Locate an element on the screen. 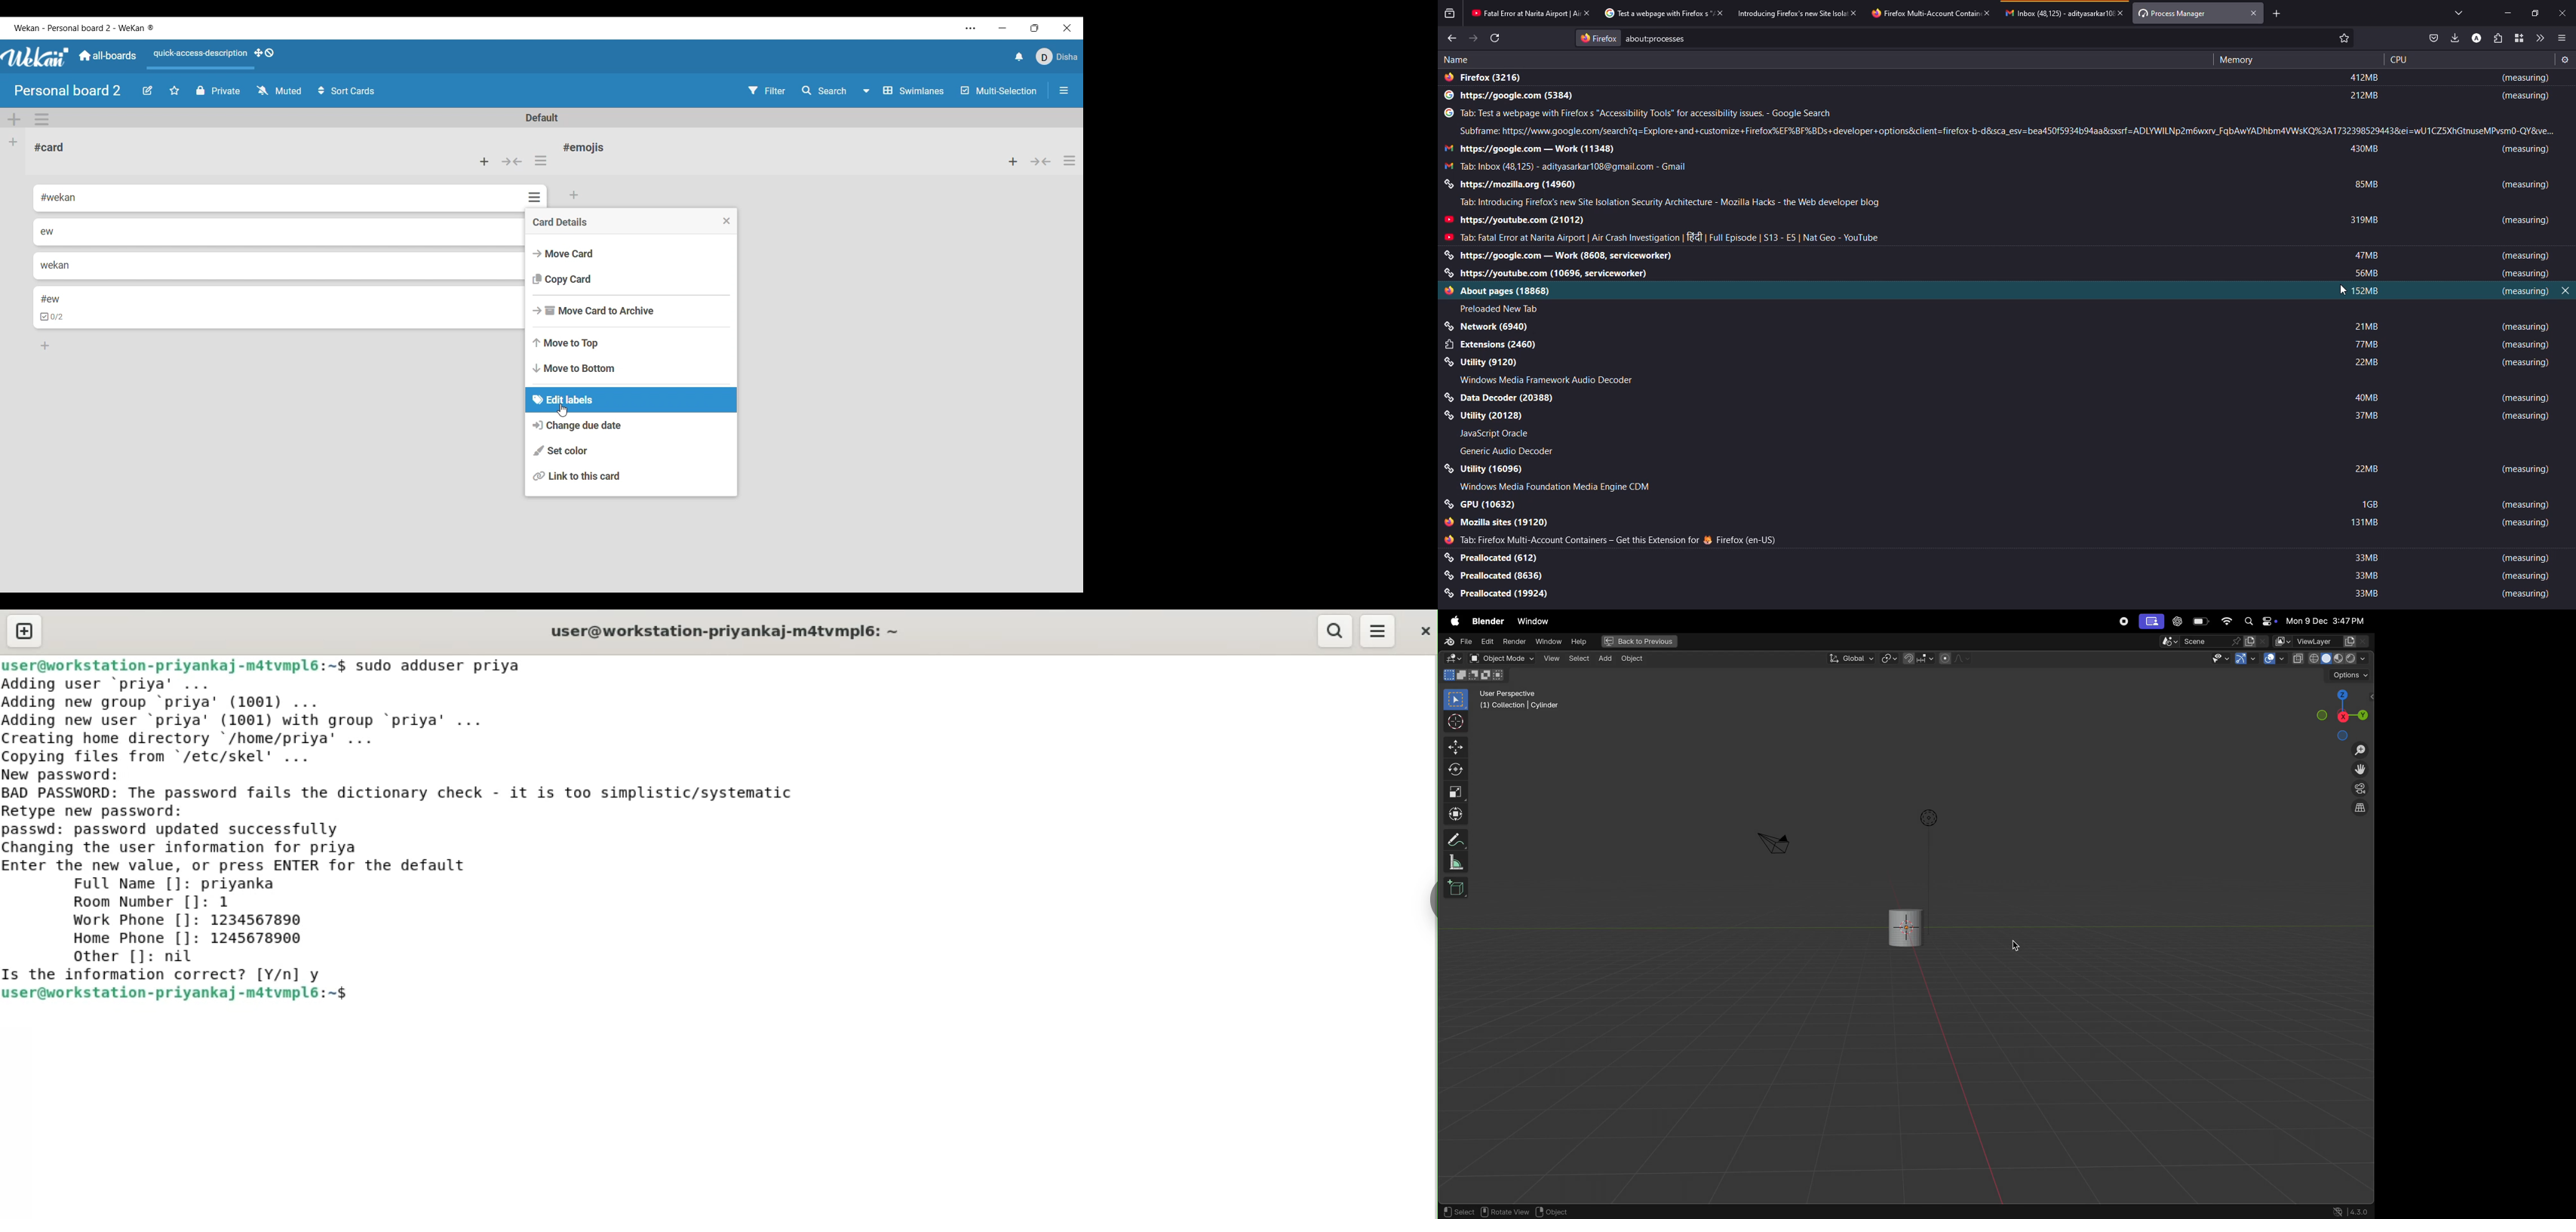 This screenshot has width=2576, height=1232. Default is located at coordinates (541, 117).